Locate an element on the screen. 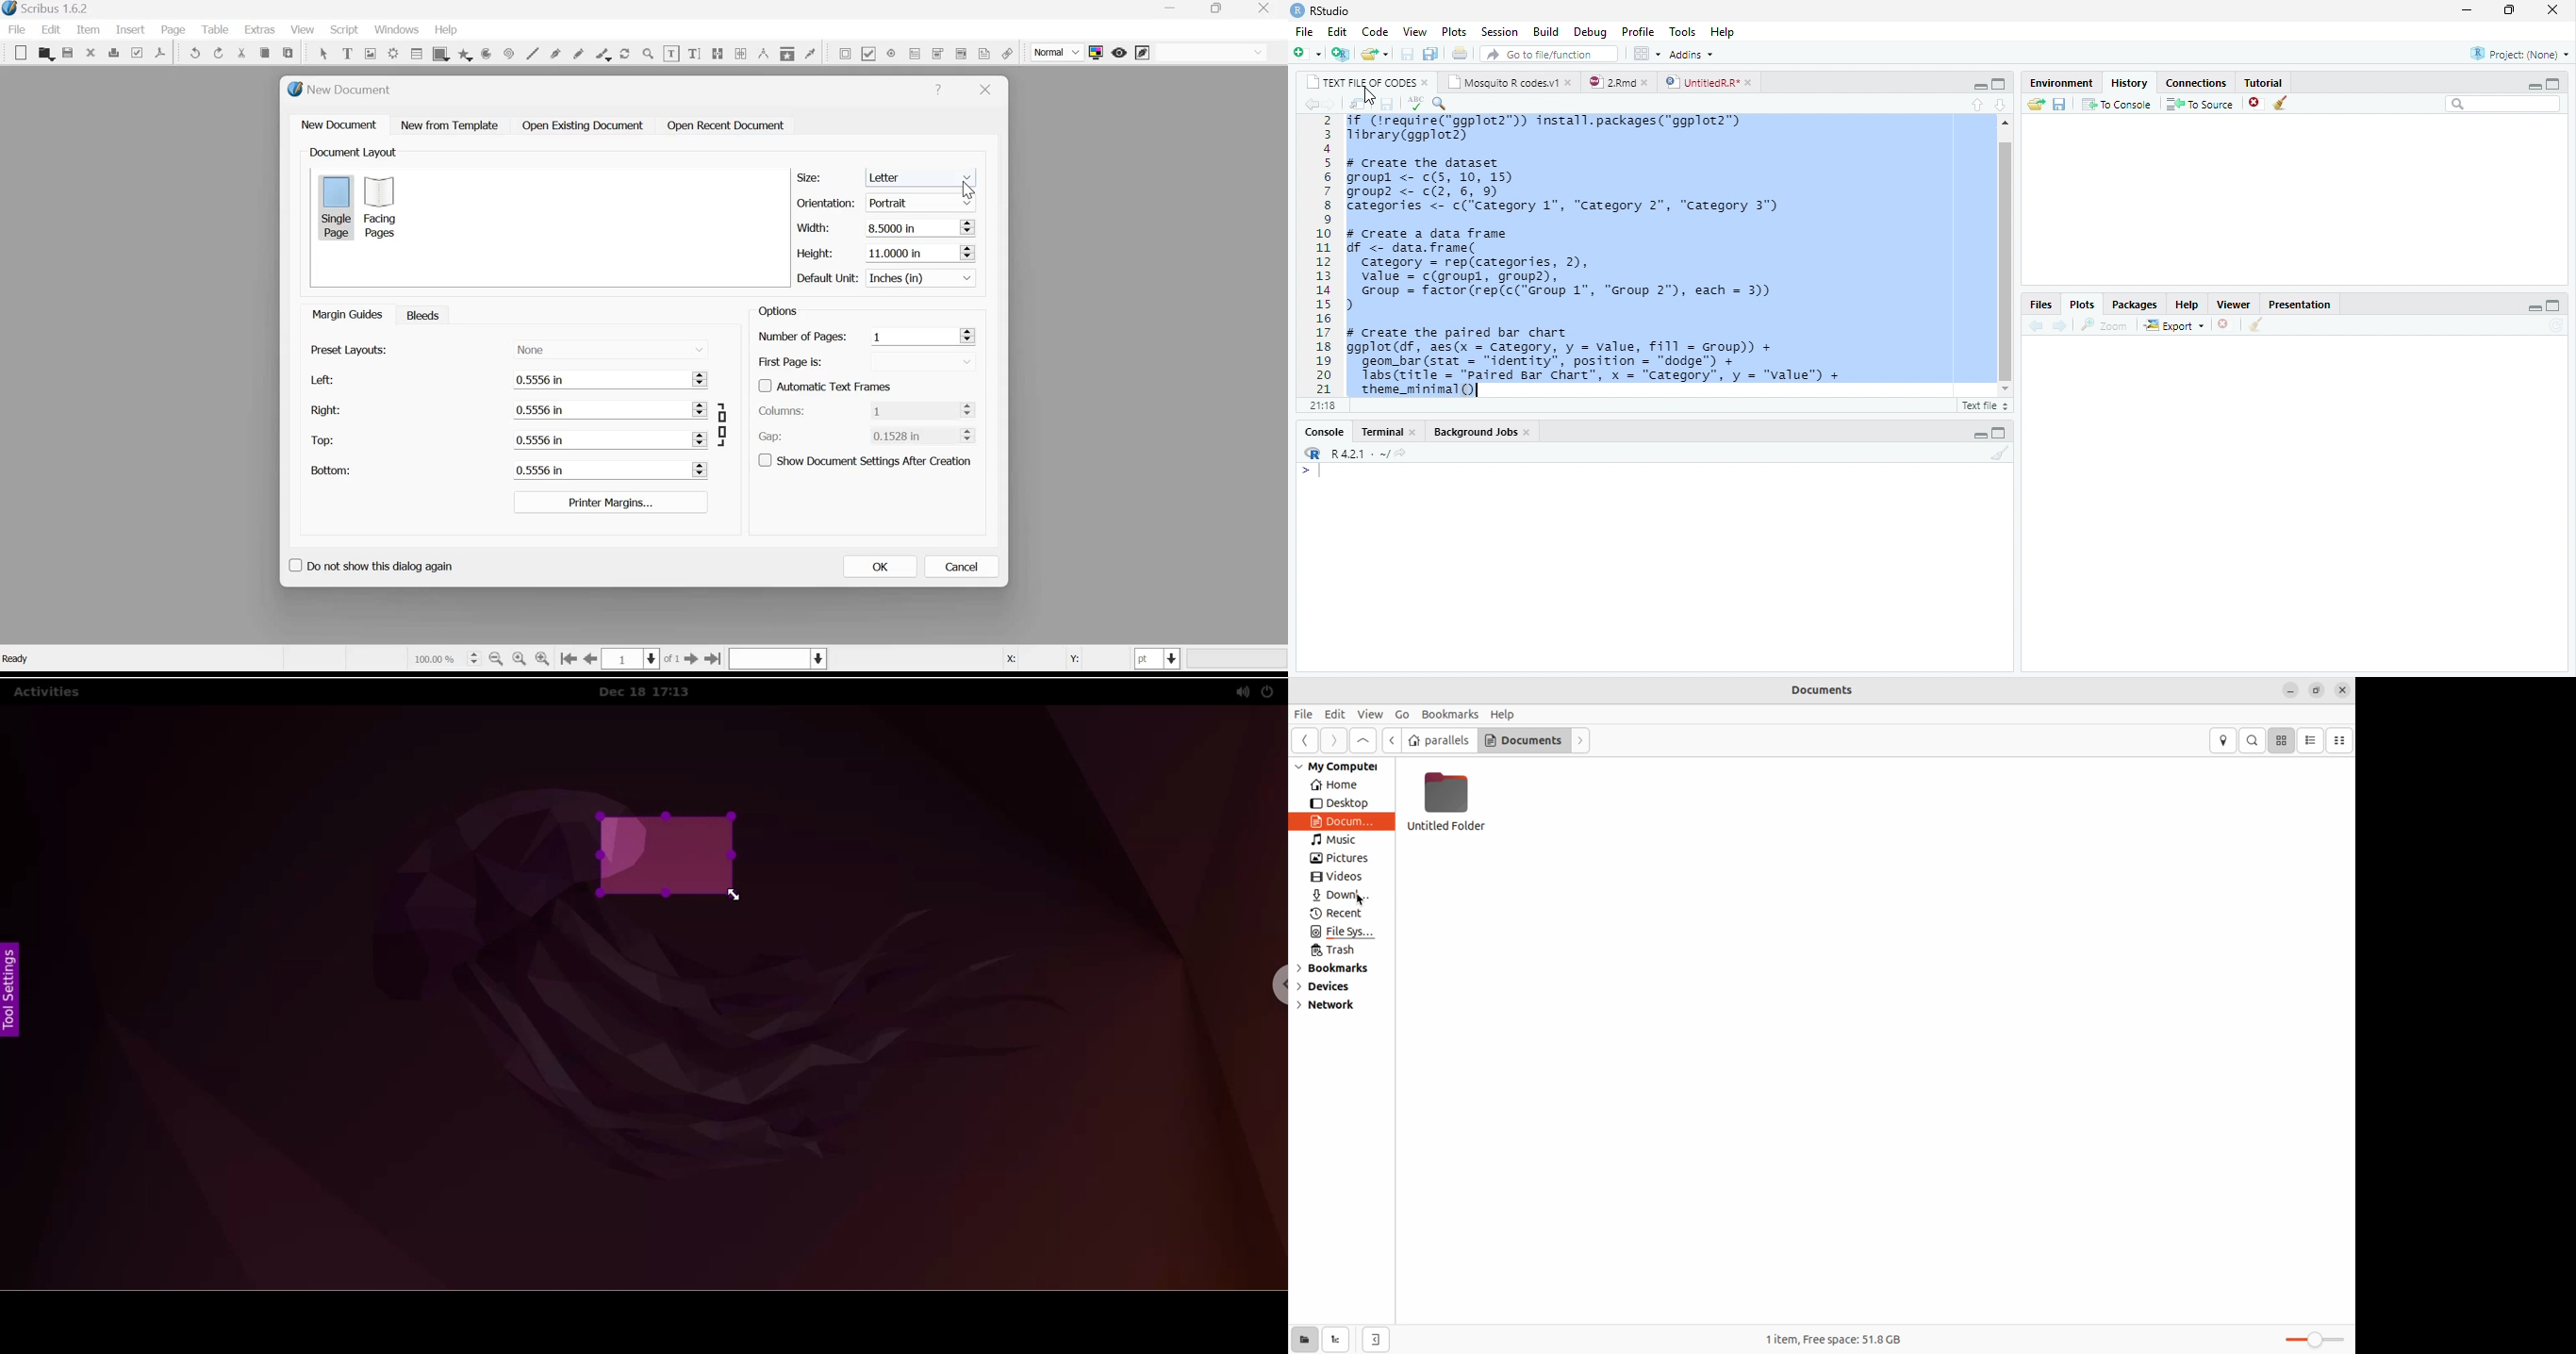 The height and width of the screenshot is (1372, 2576). Right: is located at coordinates (325, 410).